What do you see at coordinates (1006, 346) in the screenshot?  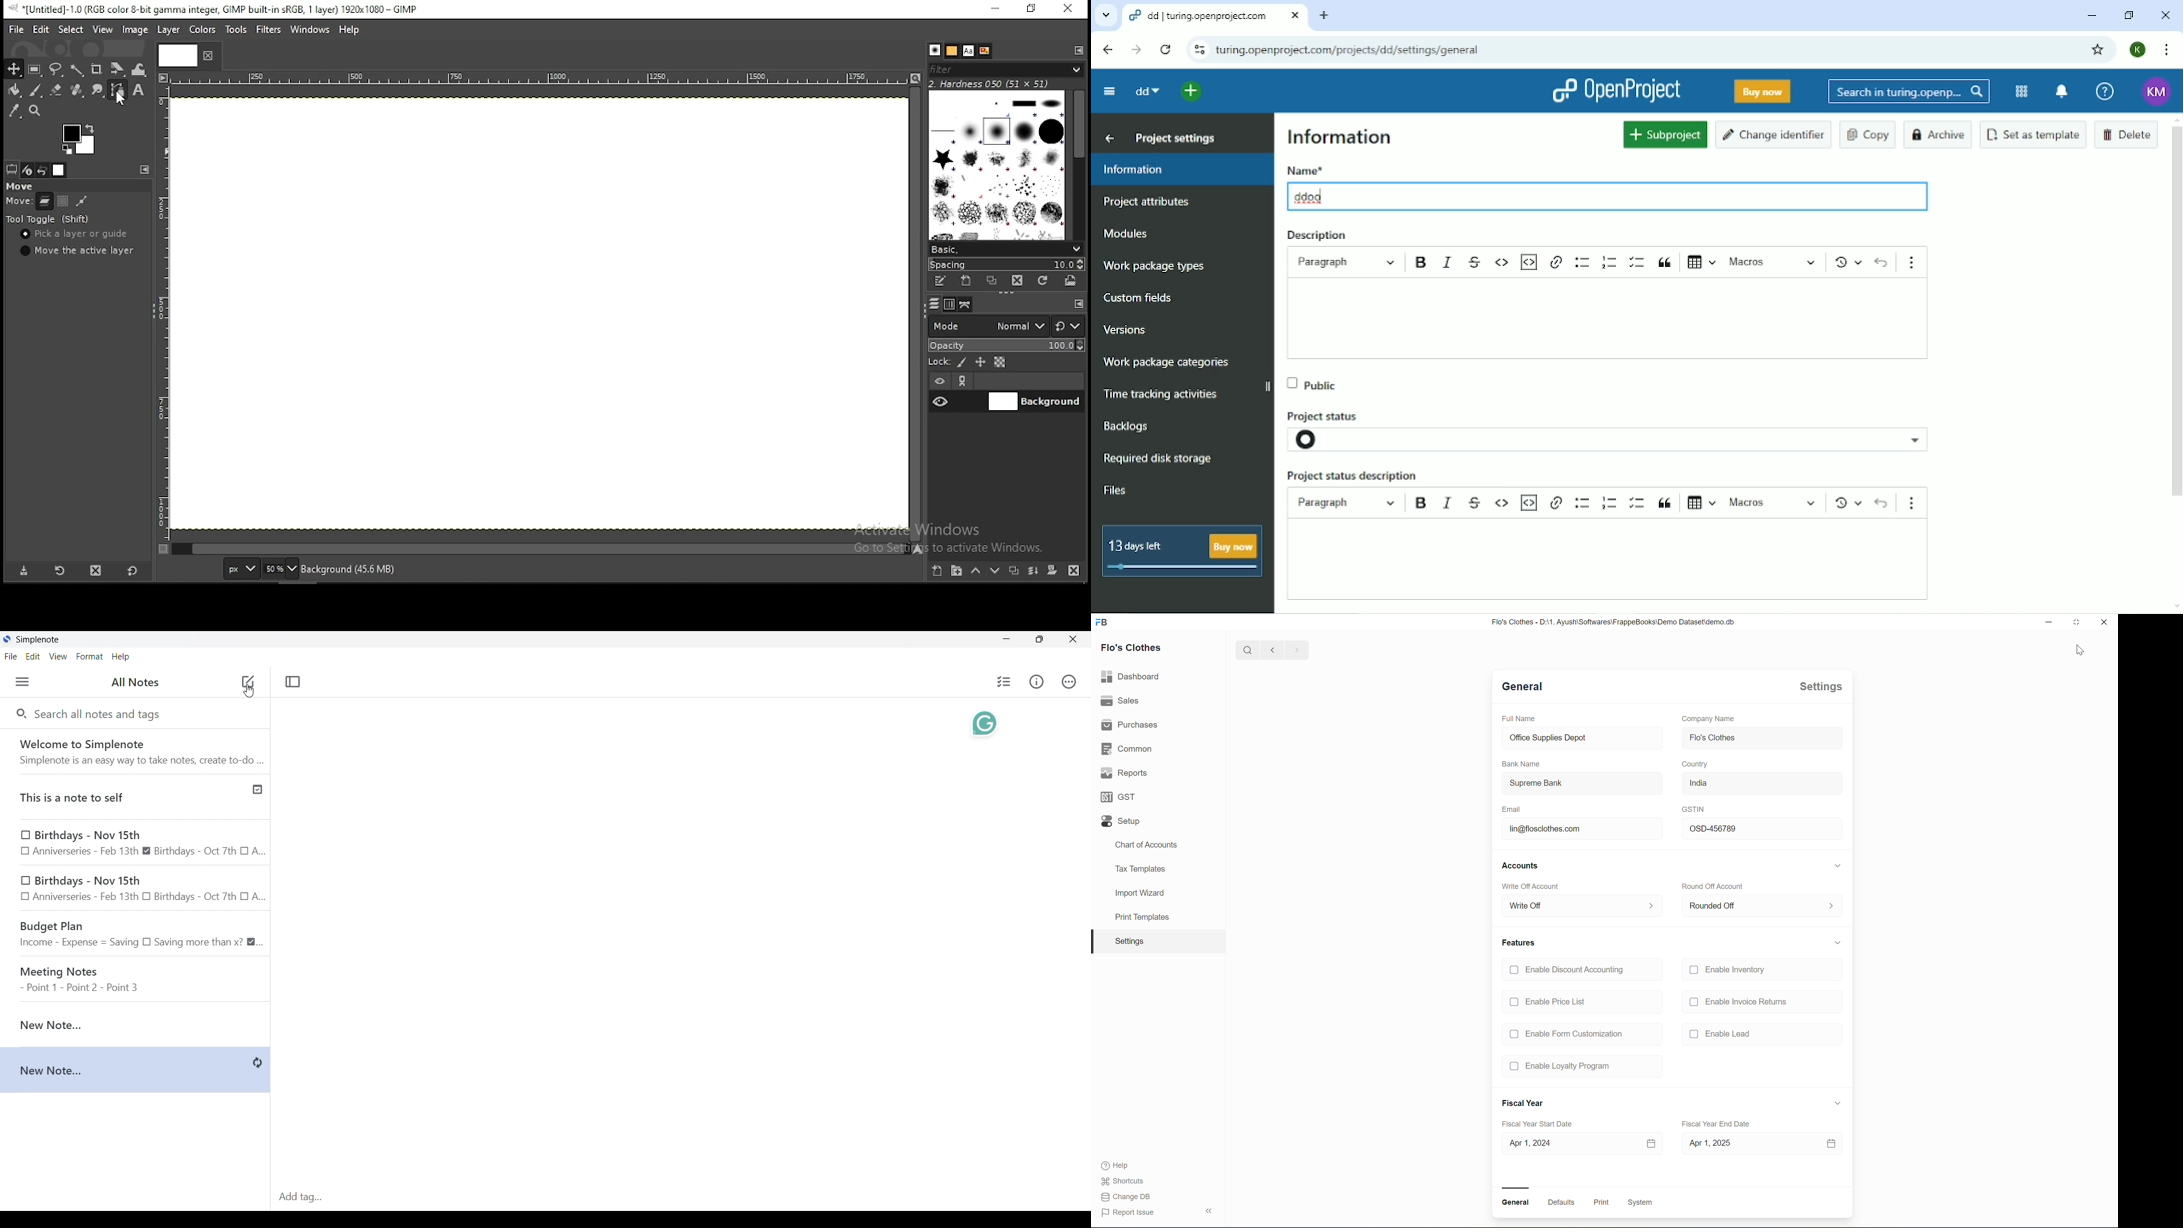 I see `opacity` at bounding box center [1006, 346].